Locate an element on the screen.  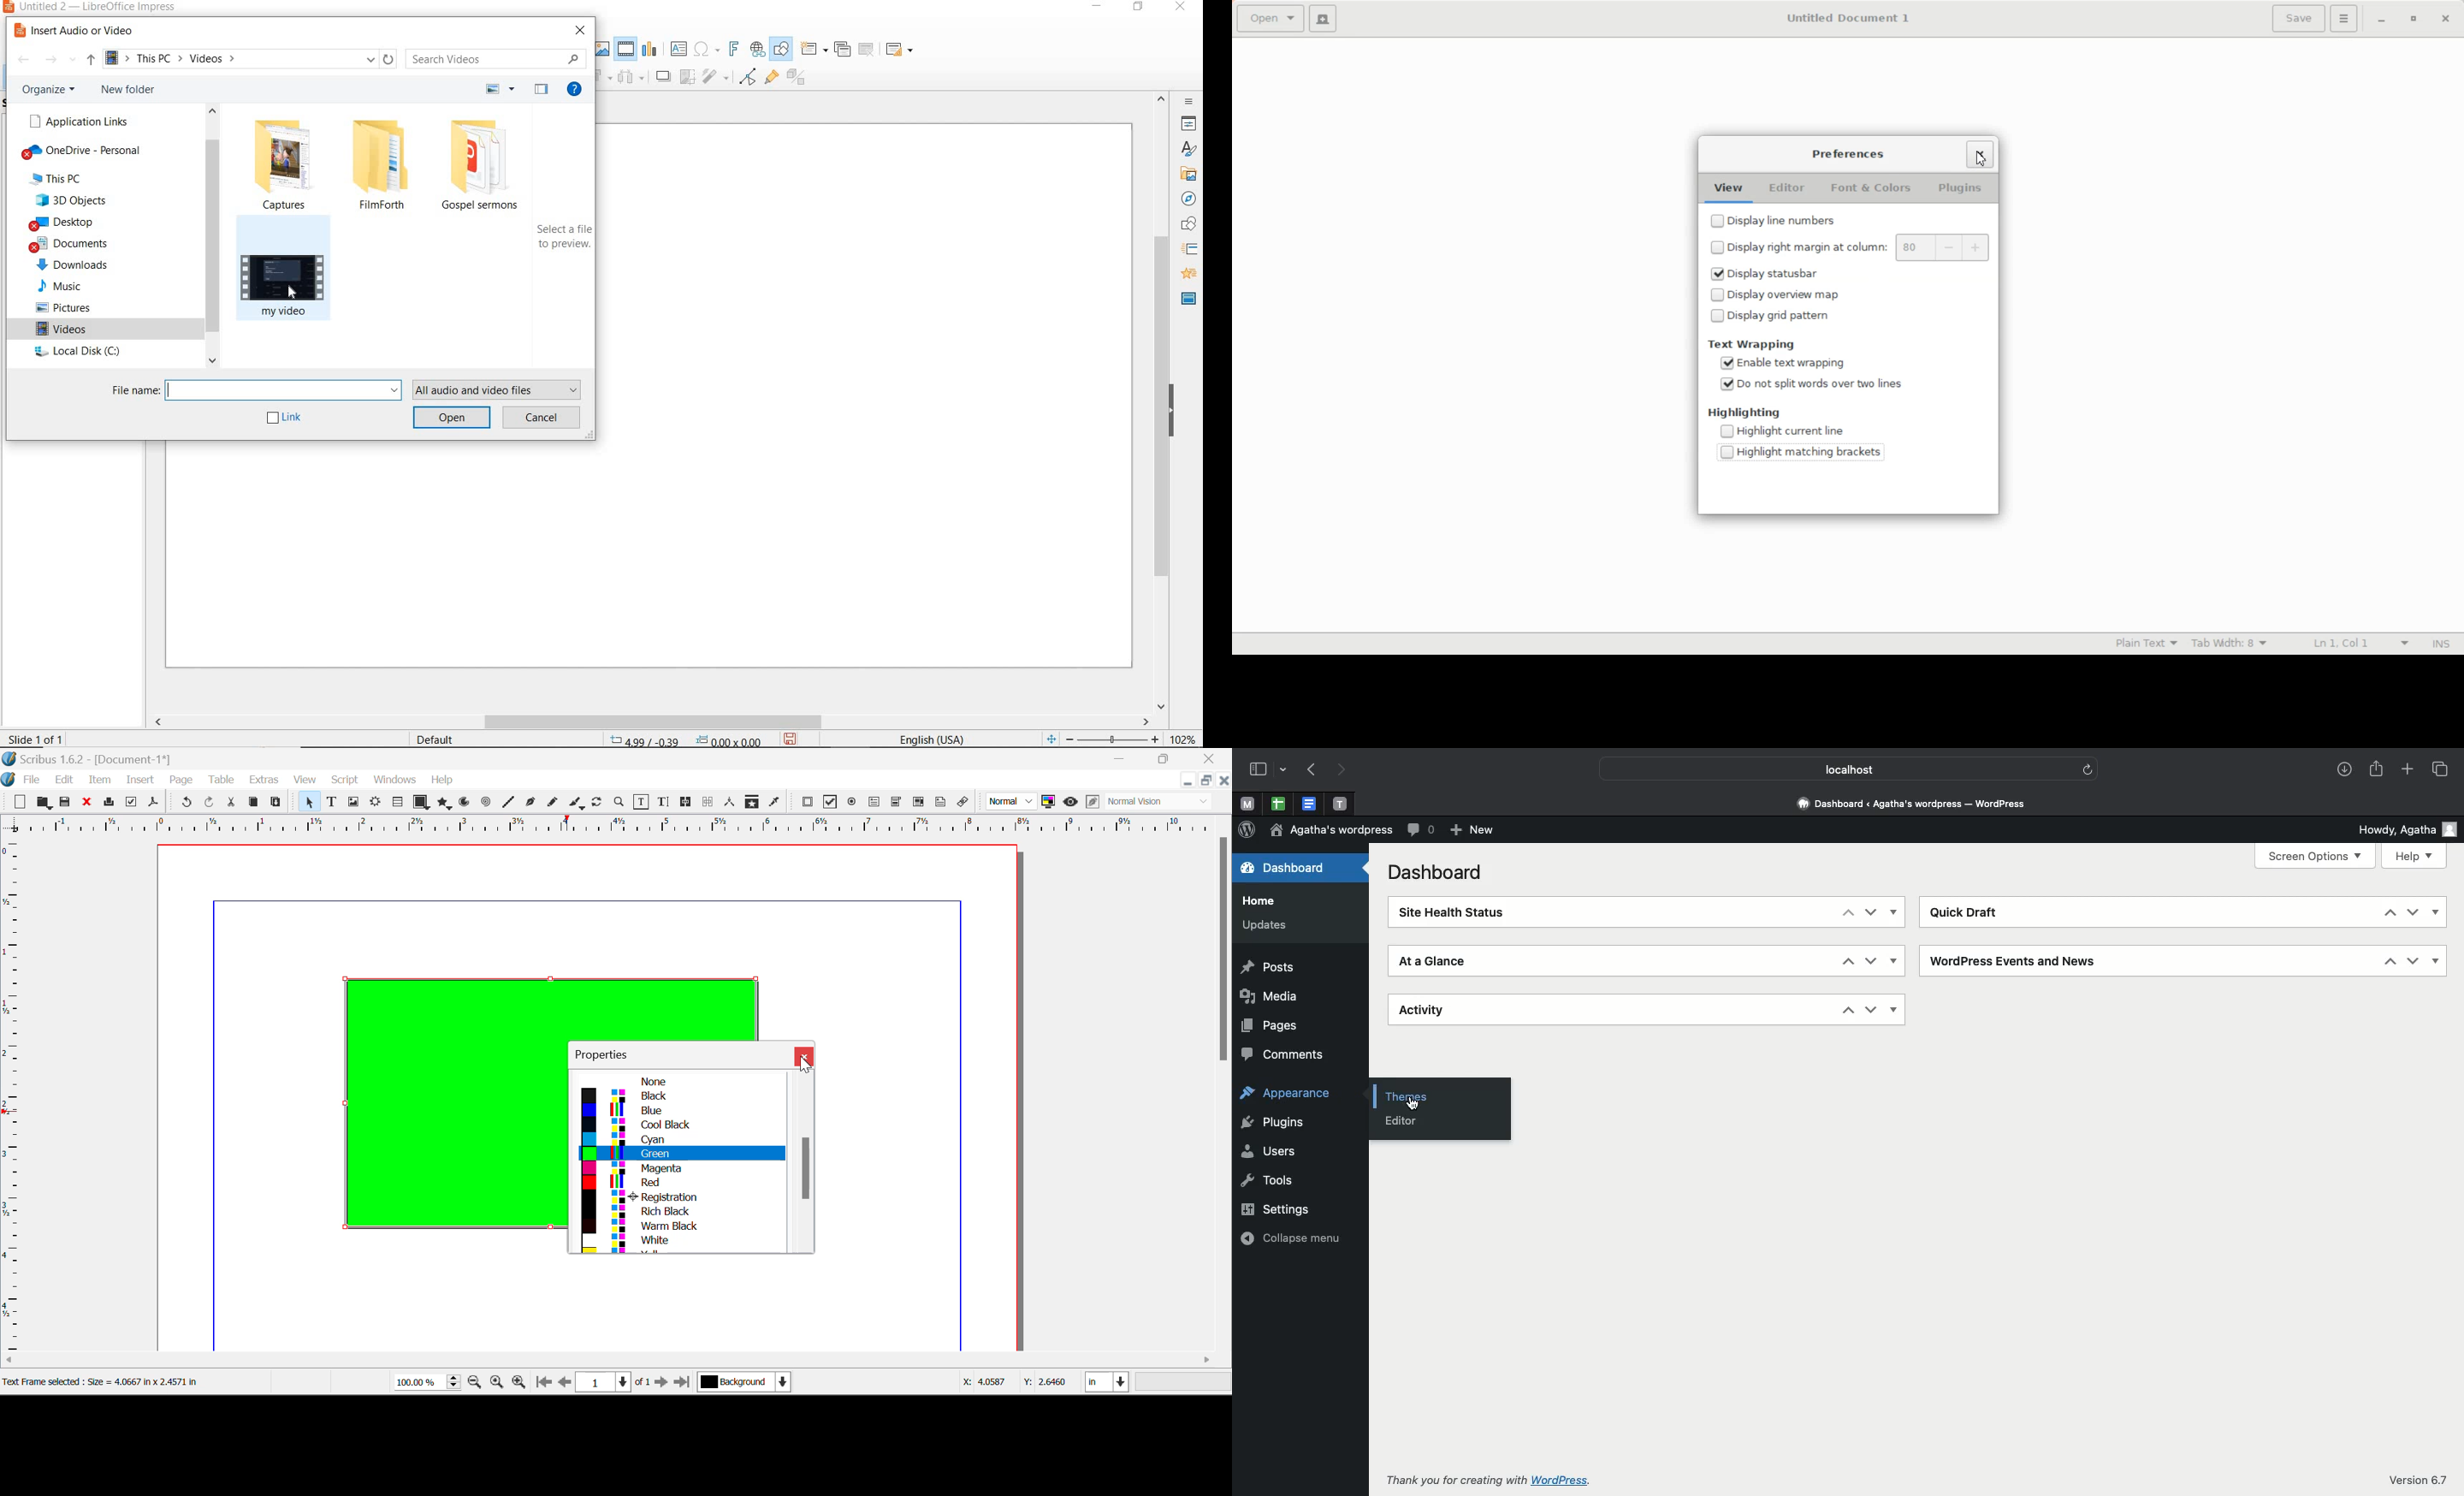
drop-down is located at coordinates (1286, 770).